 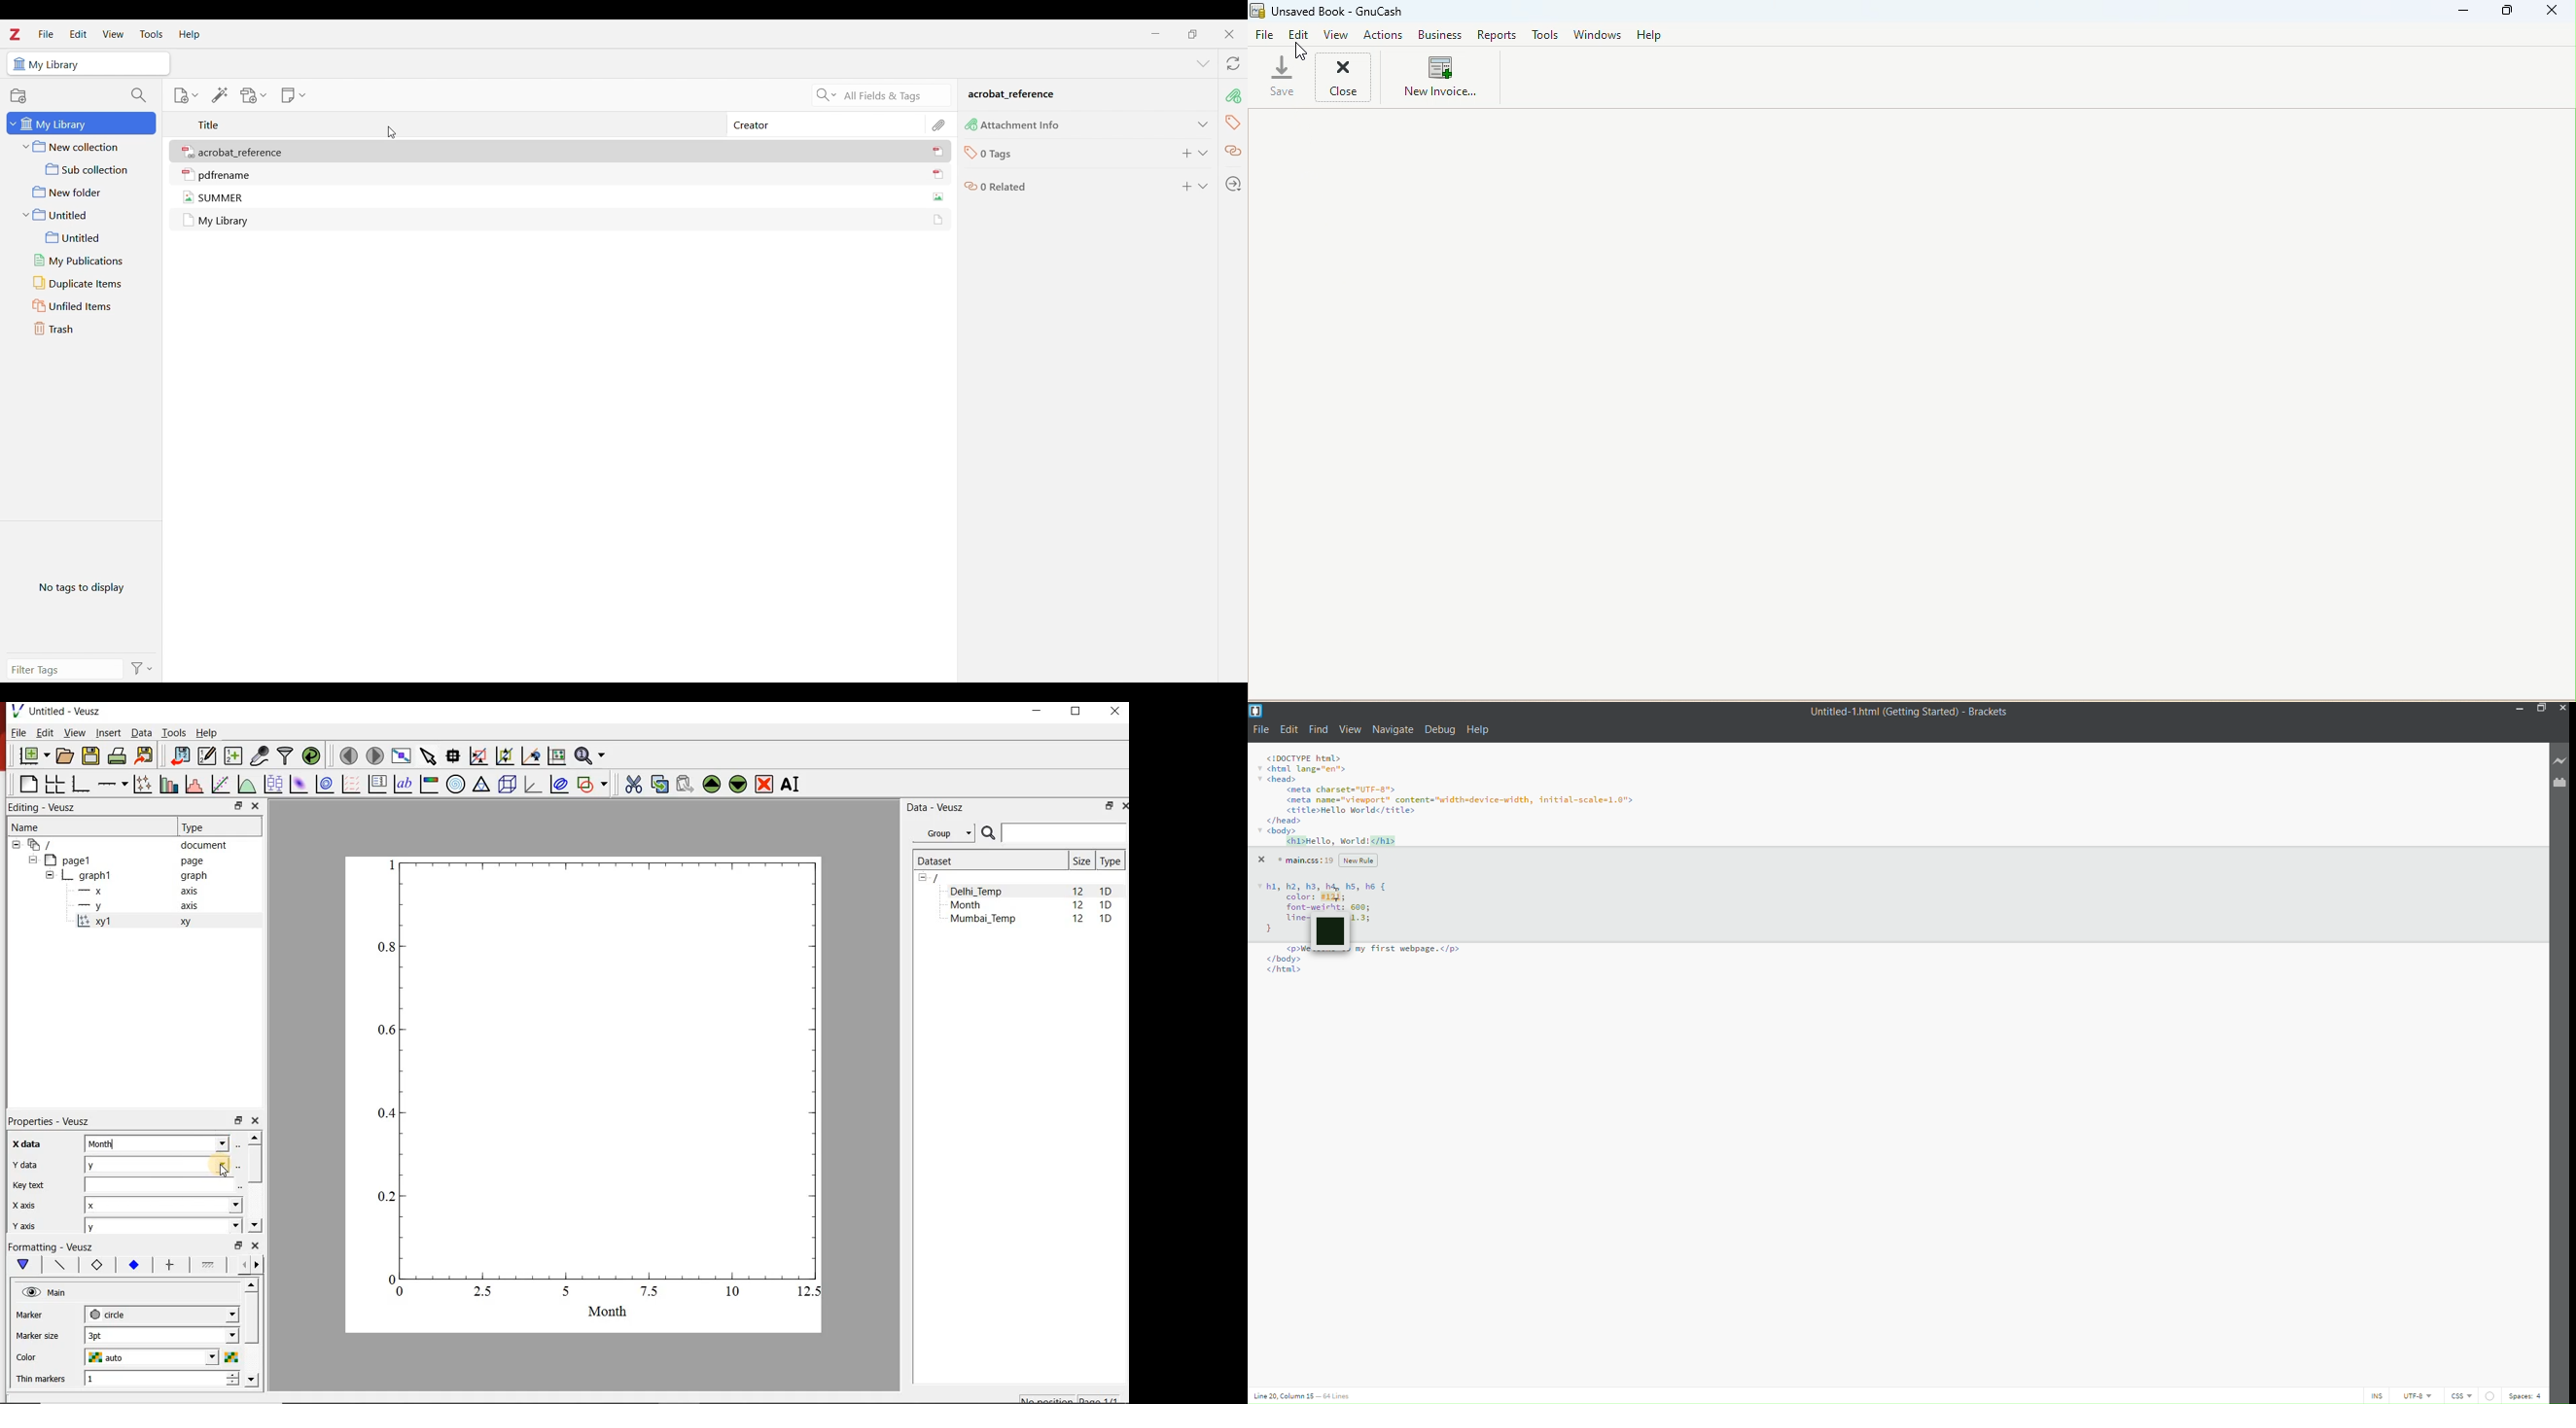 What do you see at coordinates (599, 1085) in the screenshot?
I see `graph1` at bounding box center [599, 1085].